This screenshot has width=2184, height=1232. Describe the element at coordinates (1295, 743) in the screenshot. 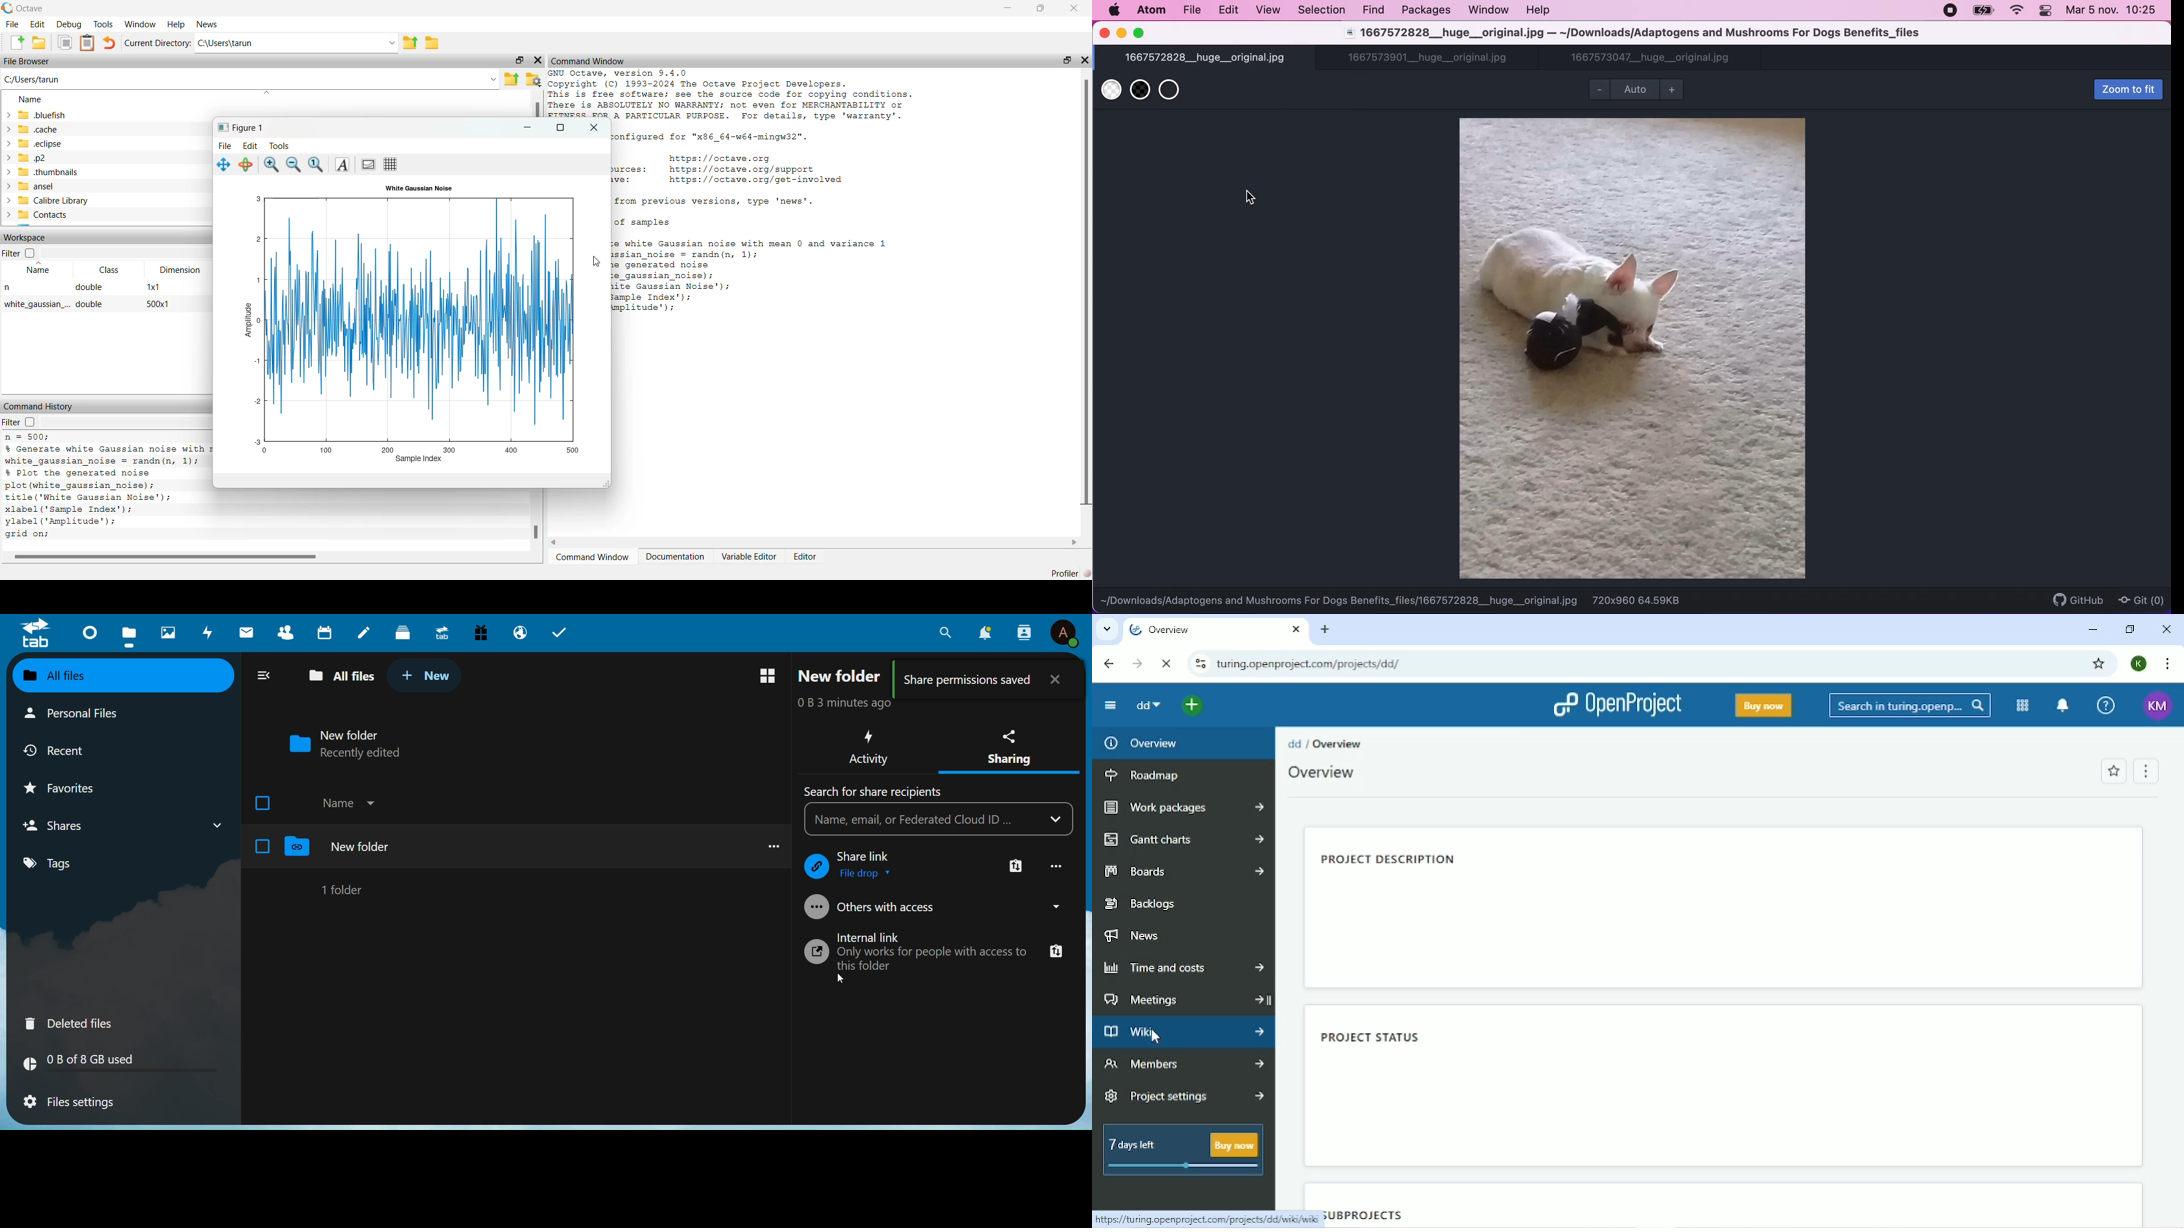

I see `dd` at that location.